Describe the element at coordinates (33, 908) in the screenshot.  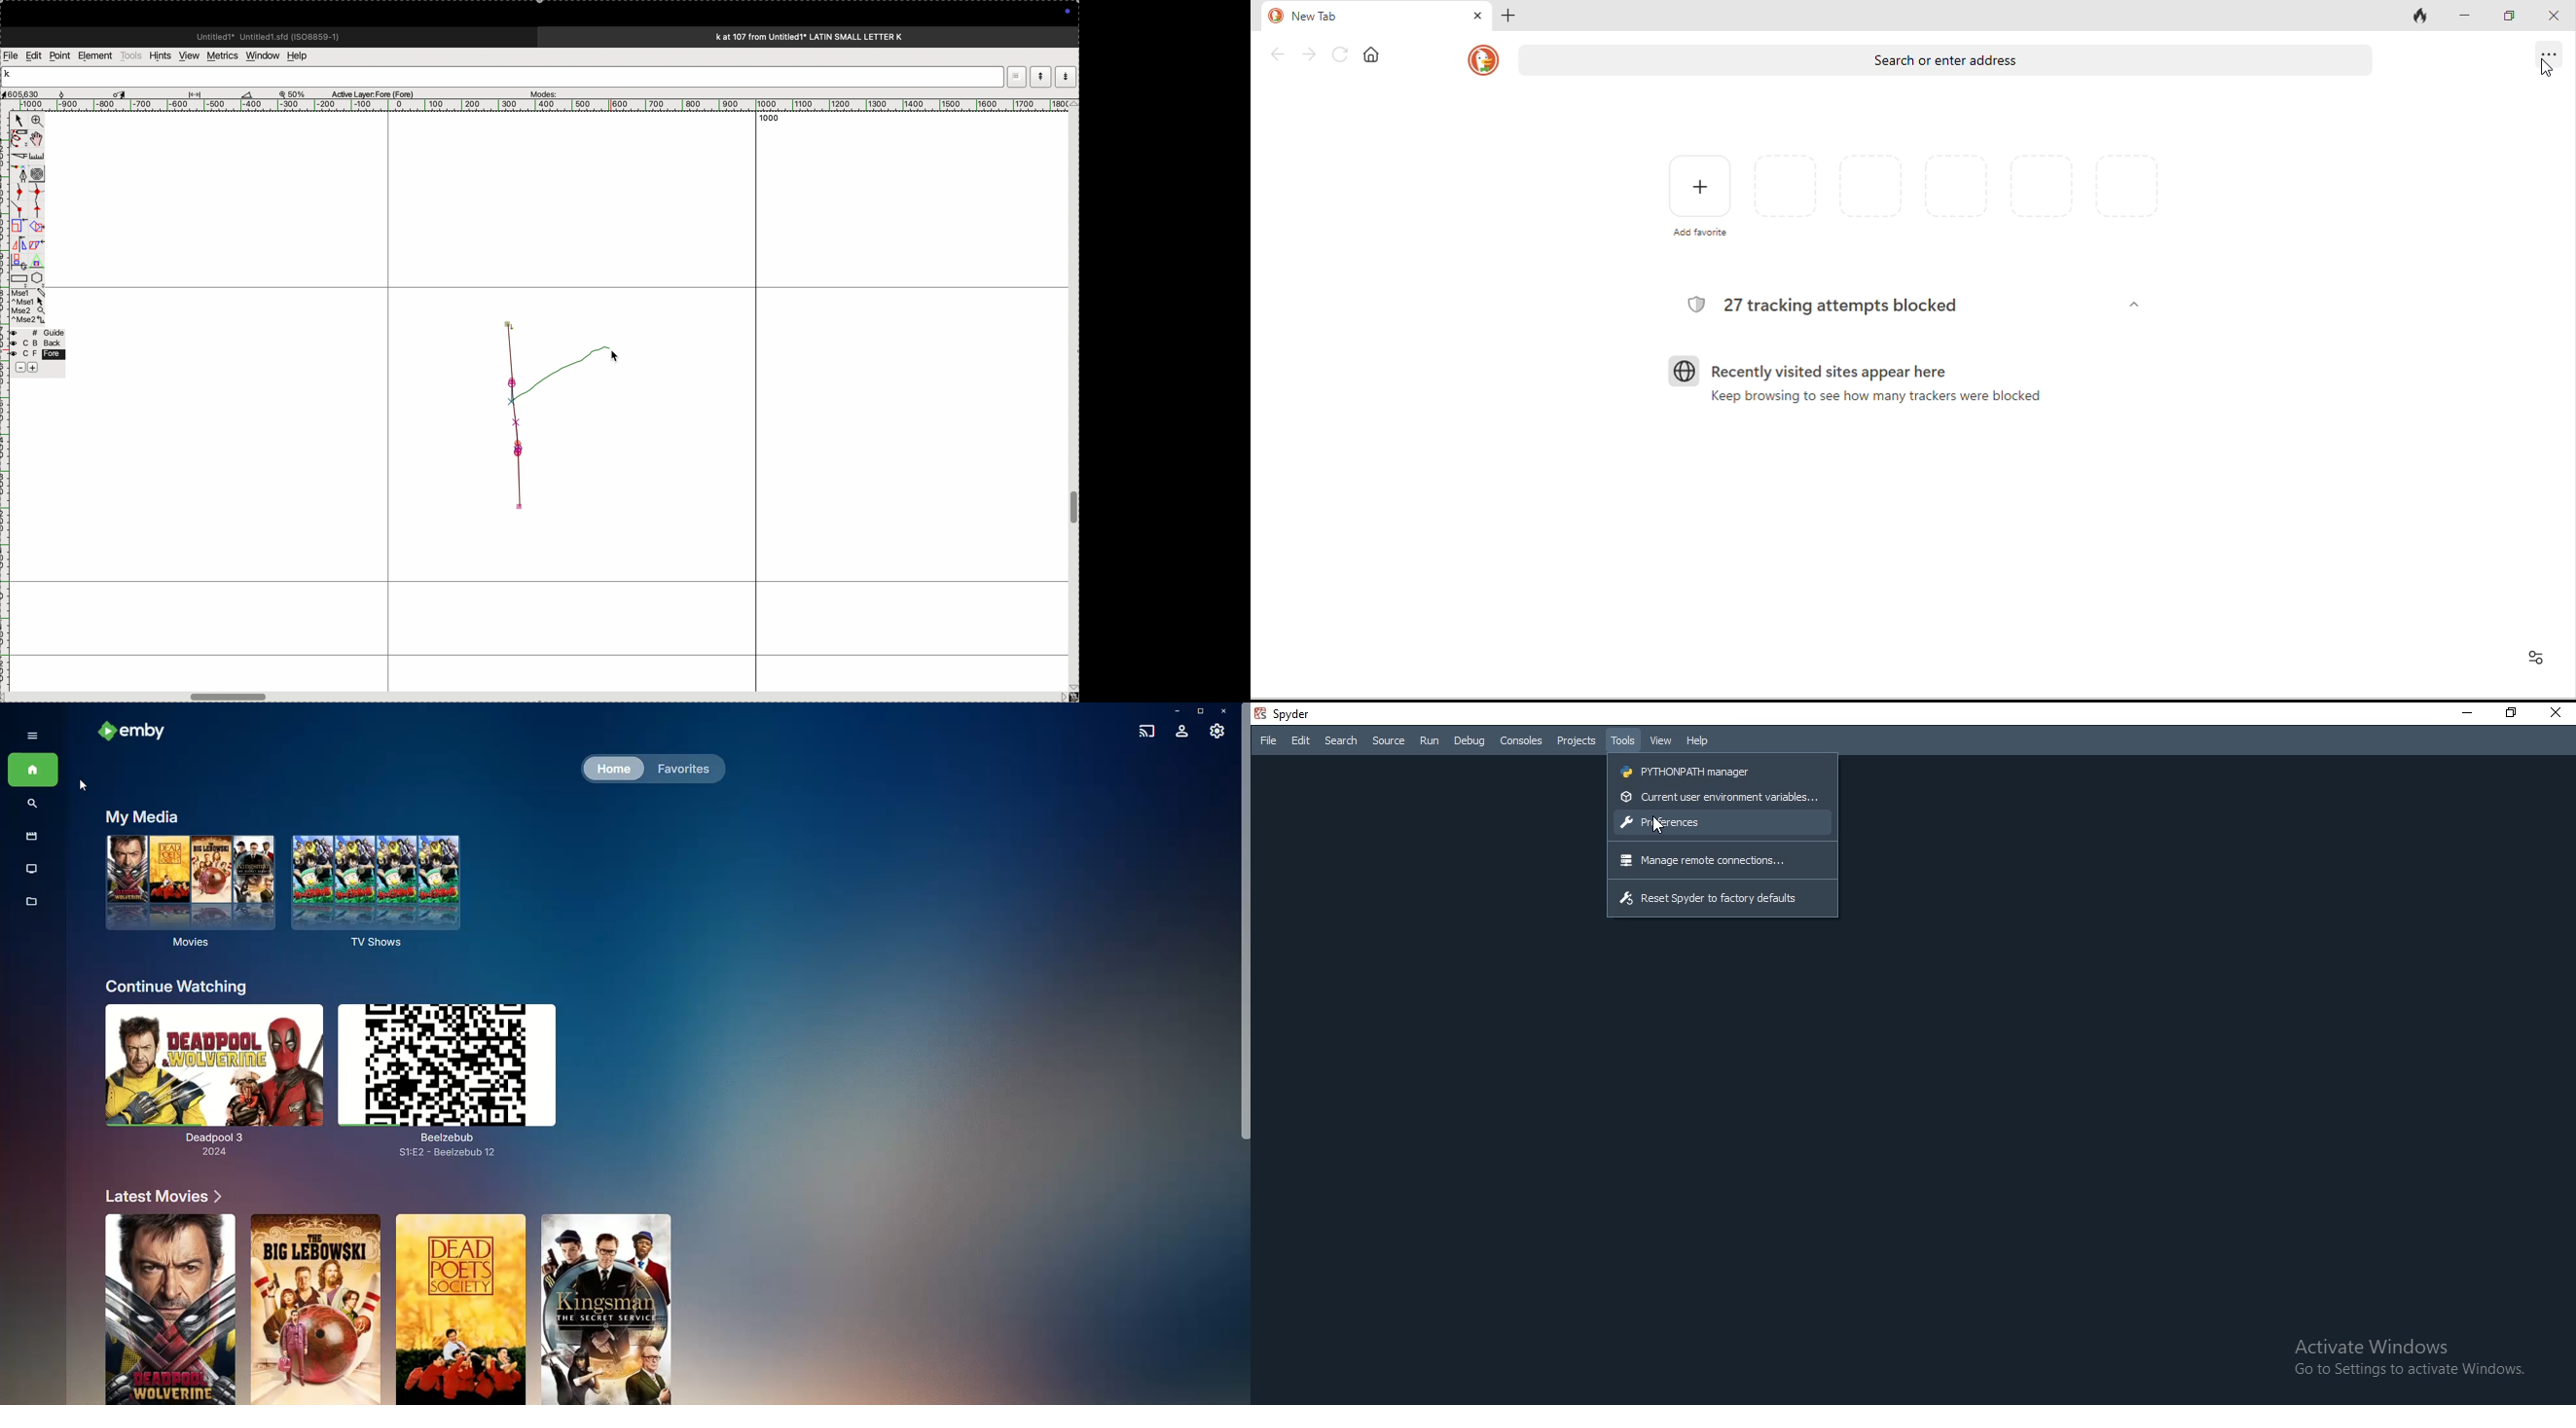
I see `Metadata` at that location.